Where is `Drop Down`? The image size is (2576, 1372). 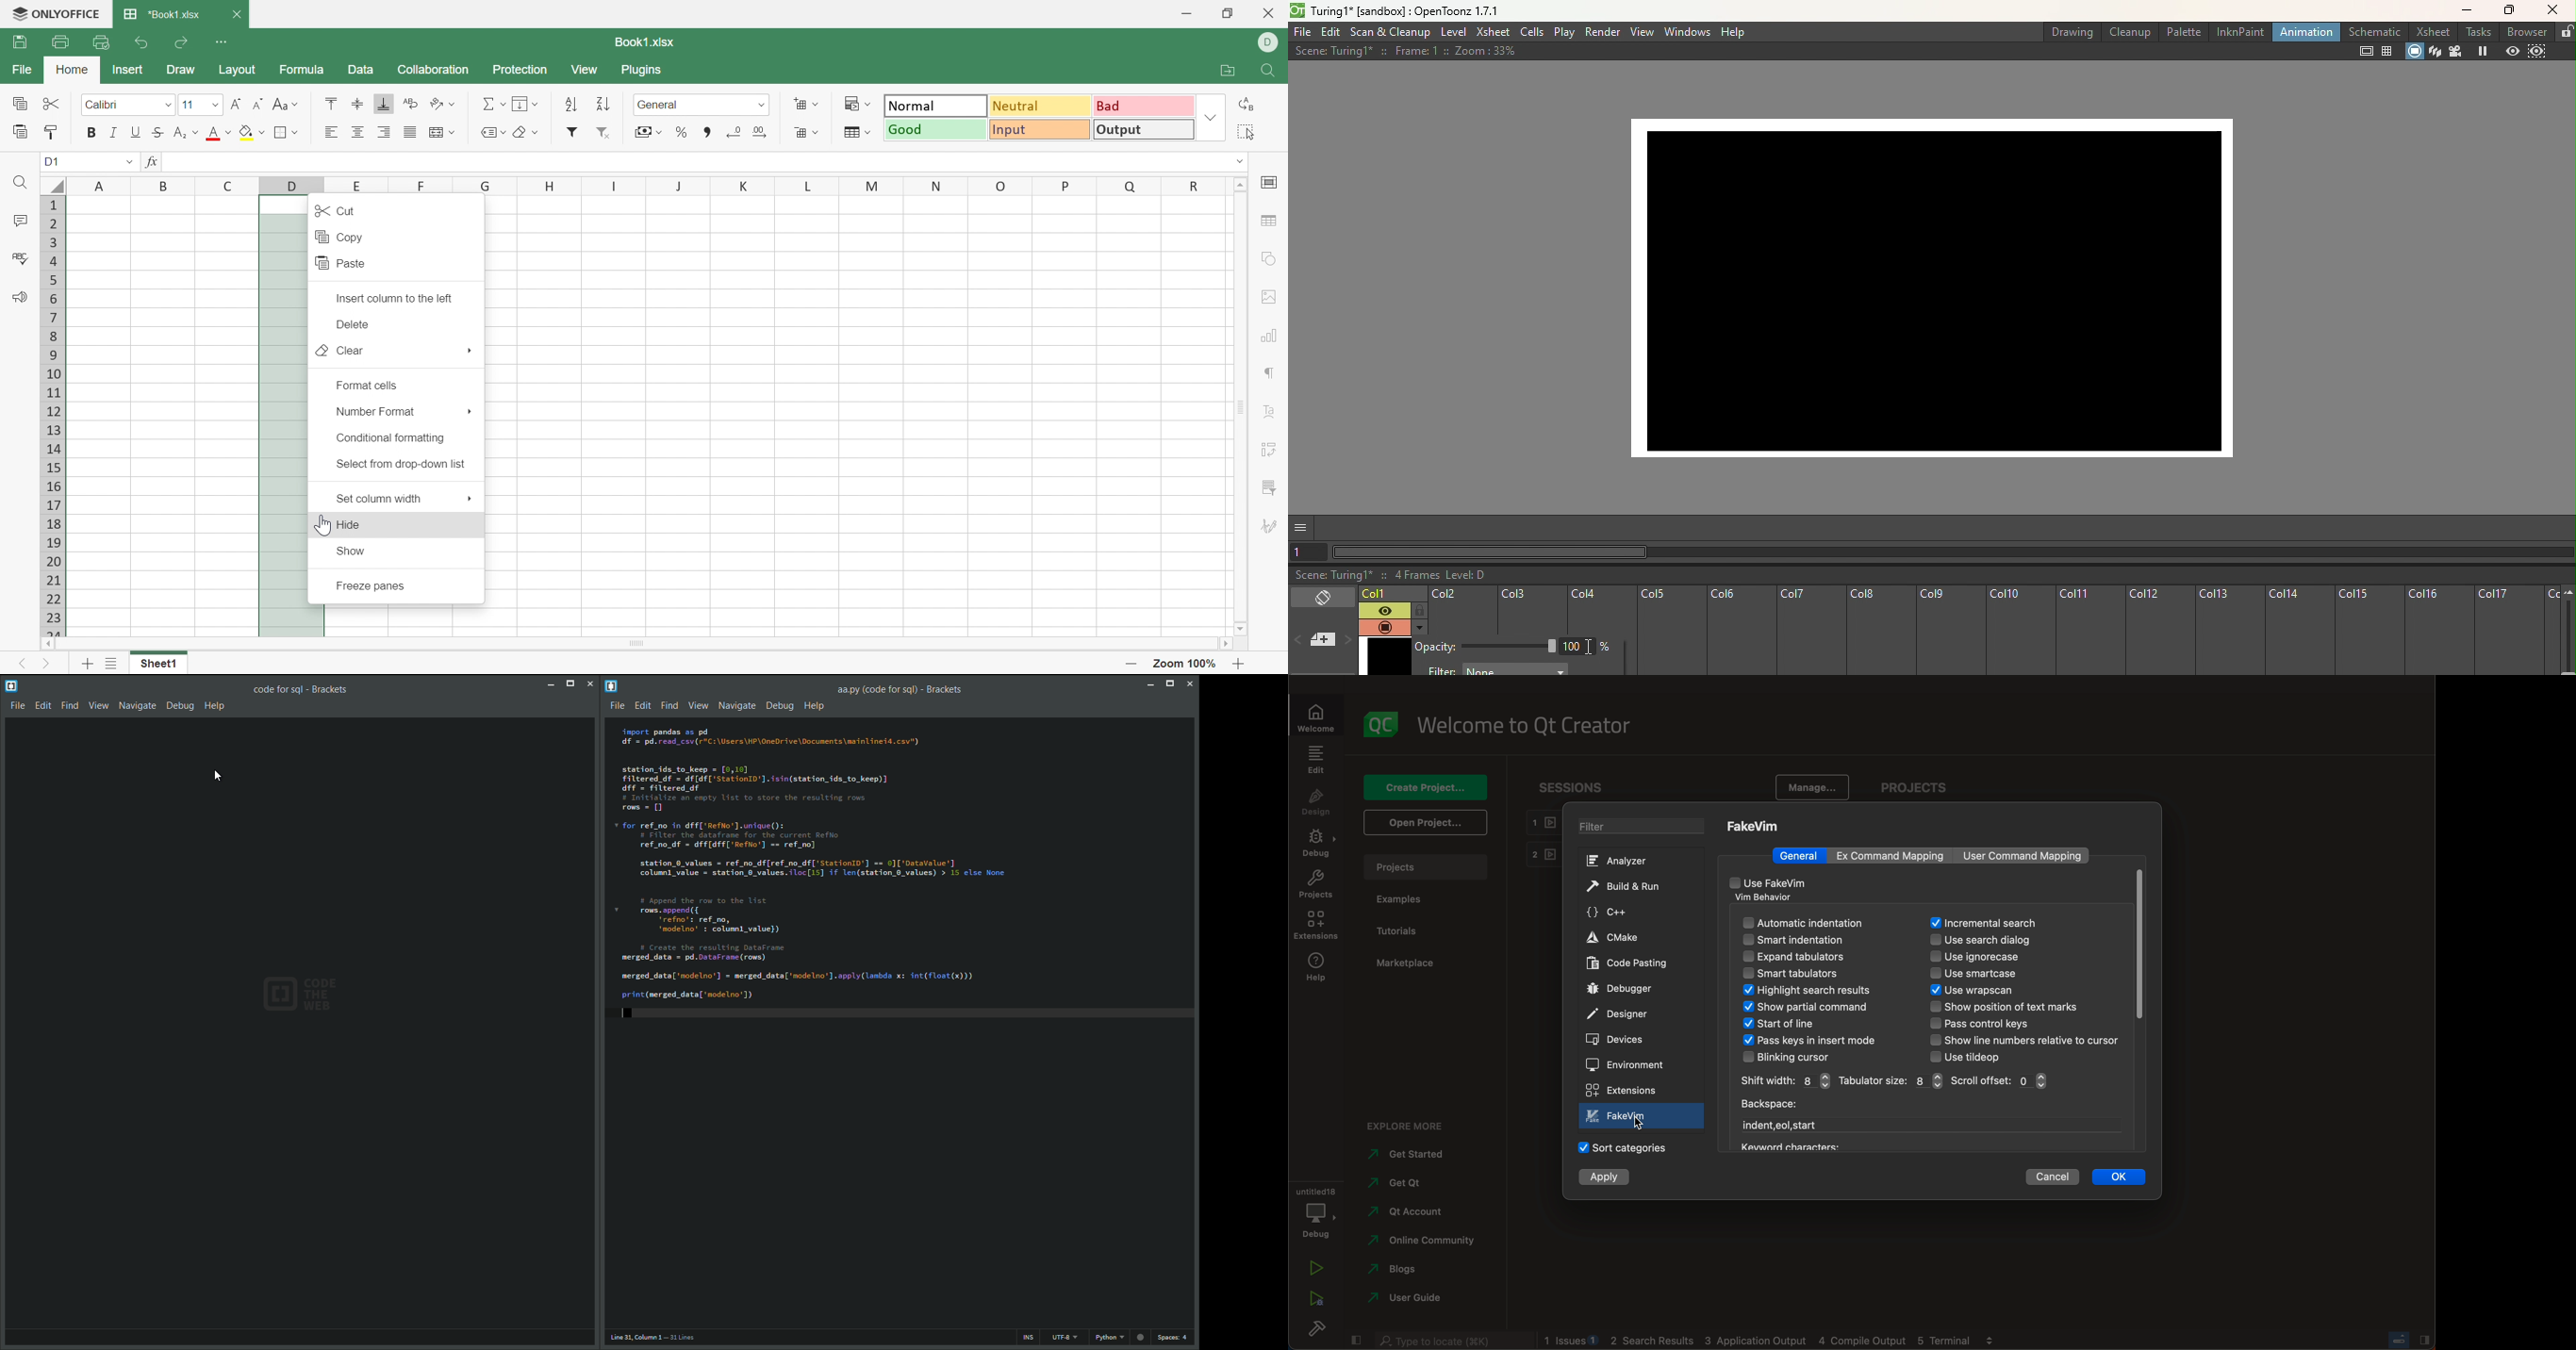 Drop Down is located at coordinates (870, 131).